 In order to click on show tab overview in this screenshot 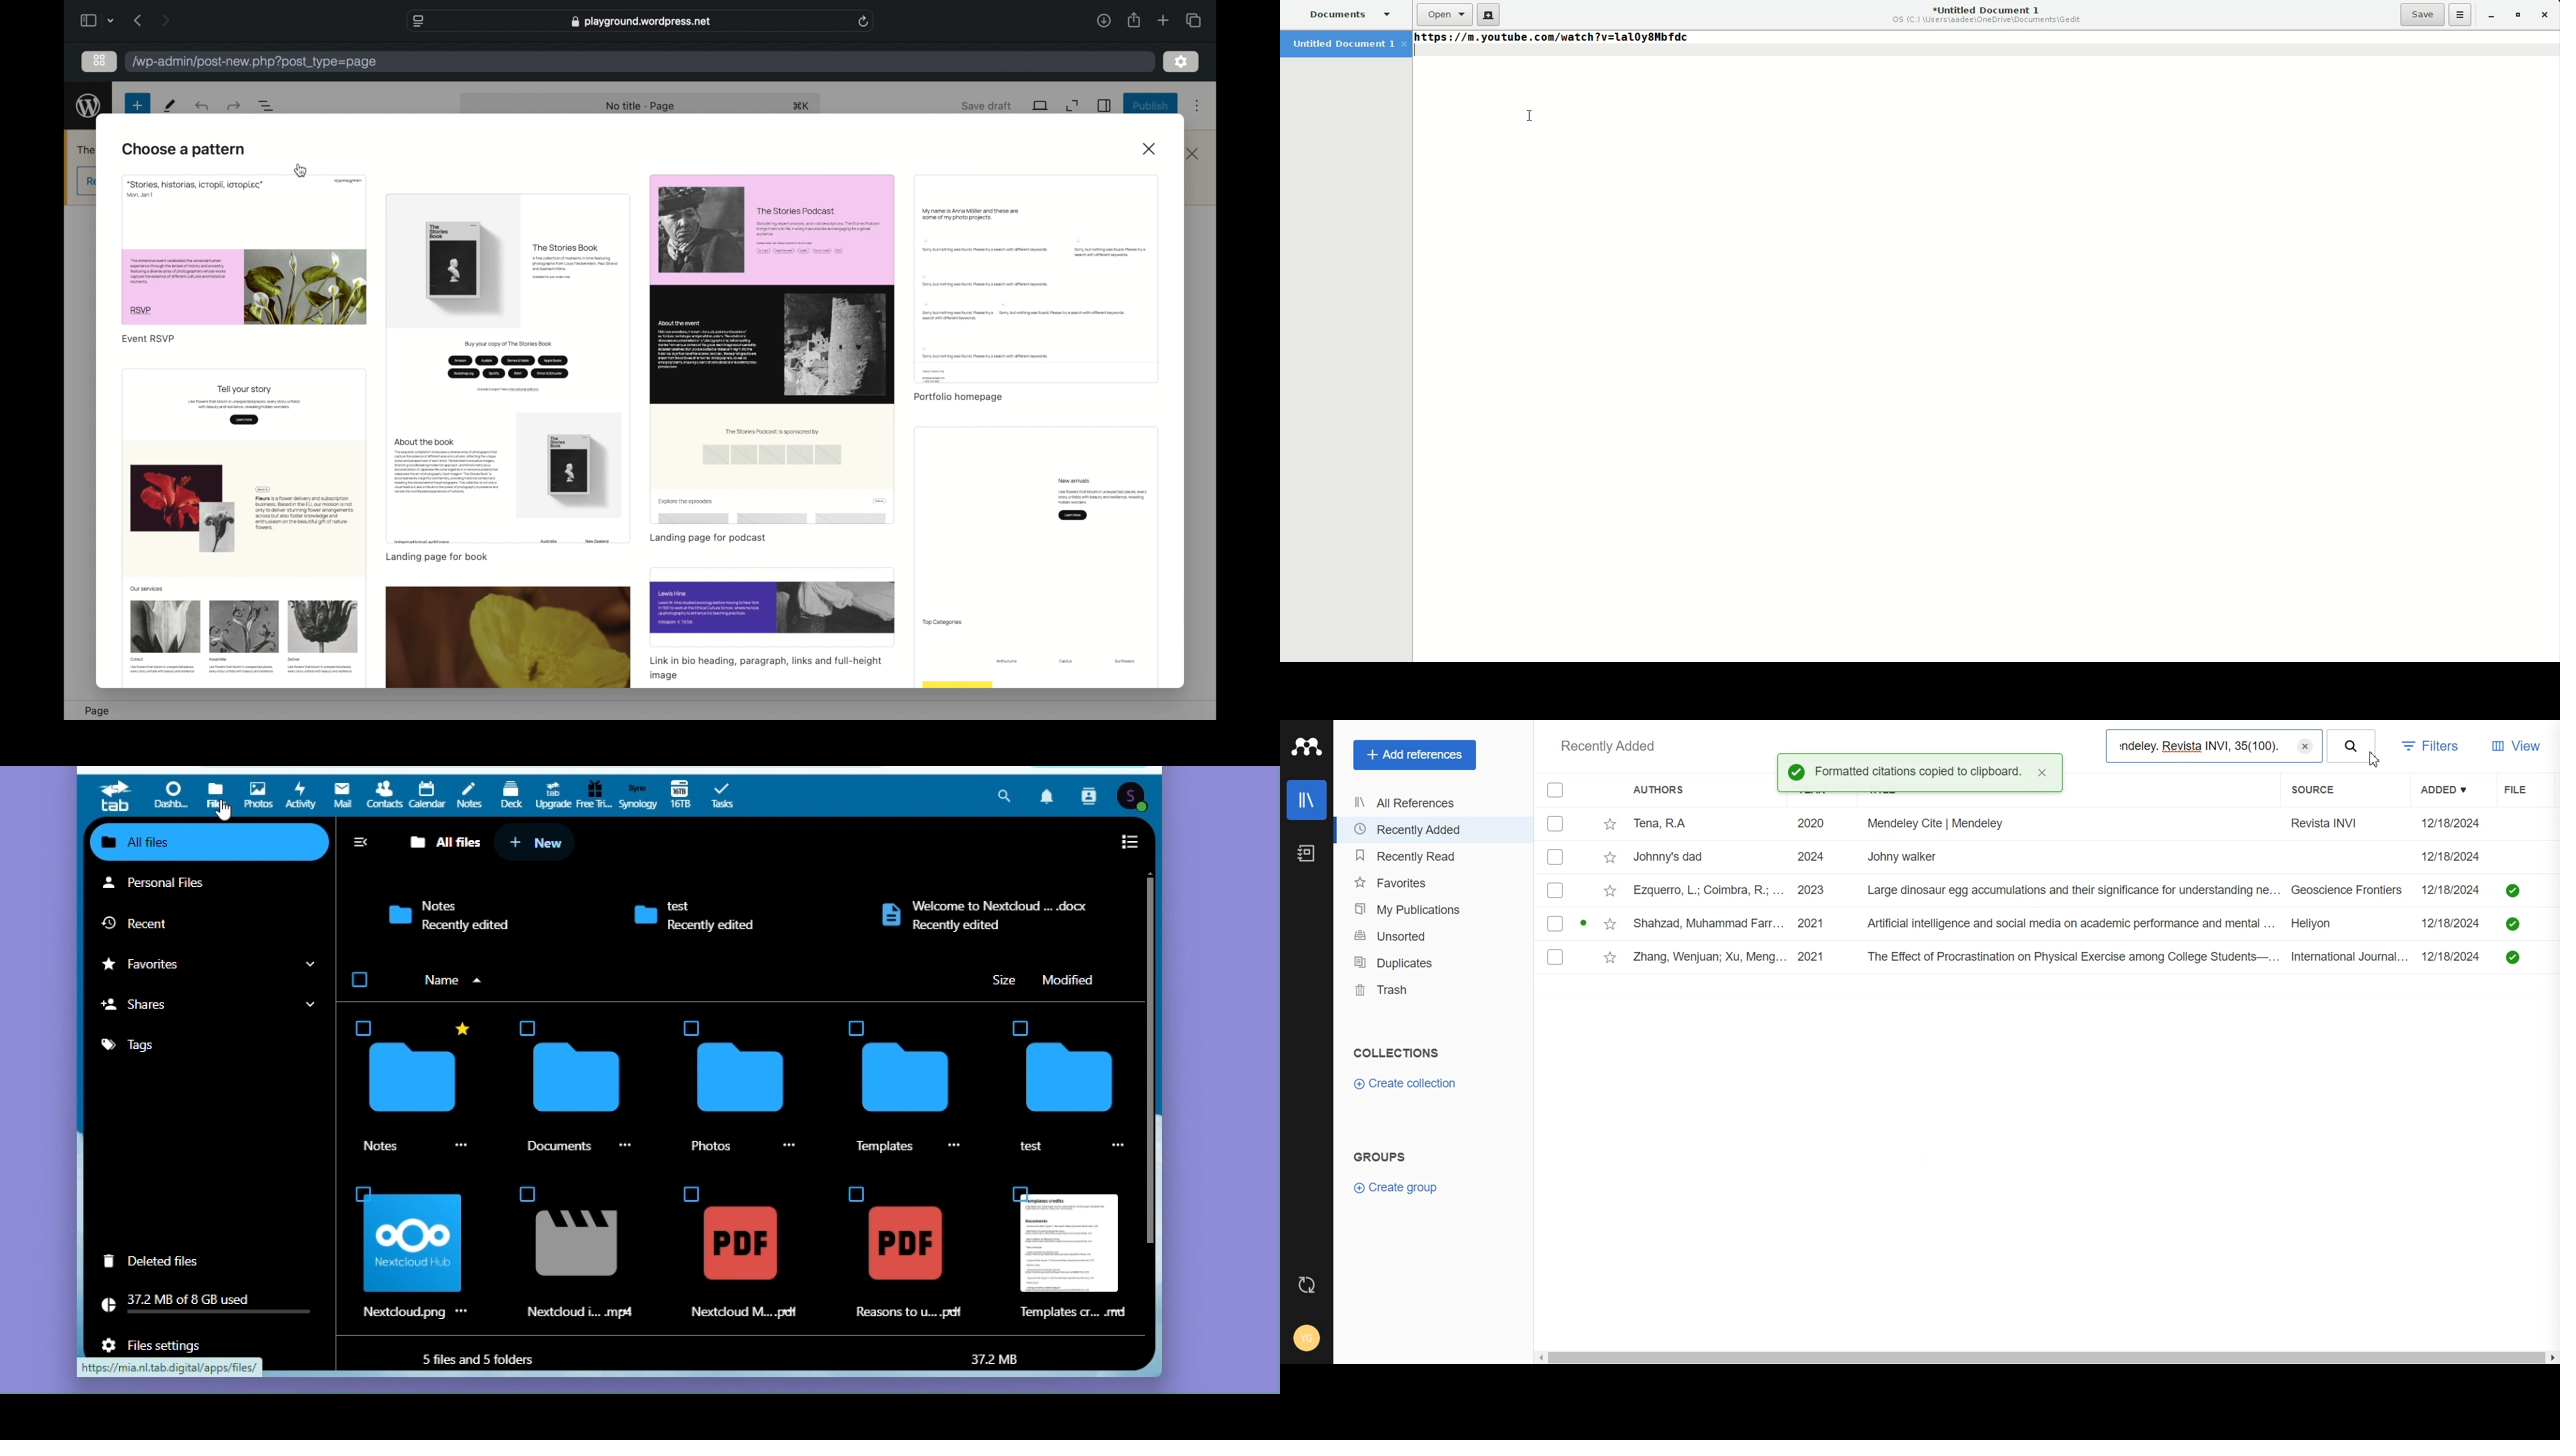, I will do `click(1193, 20)`.